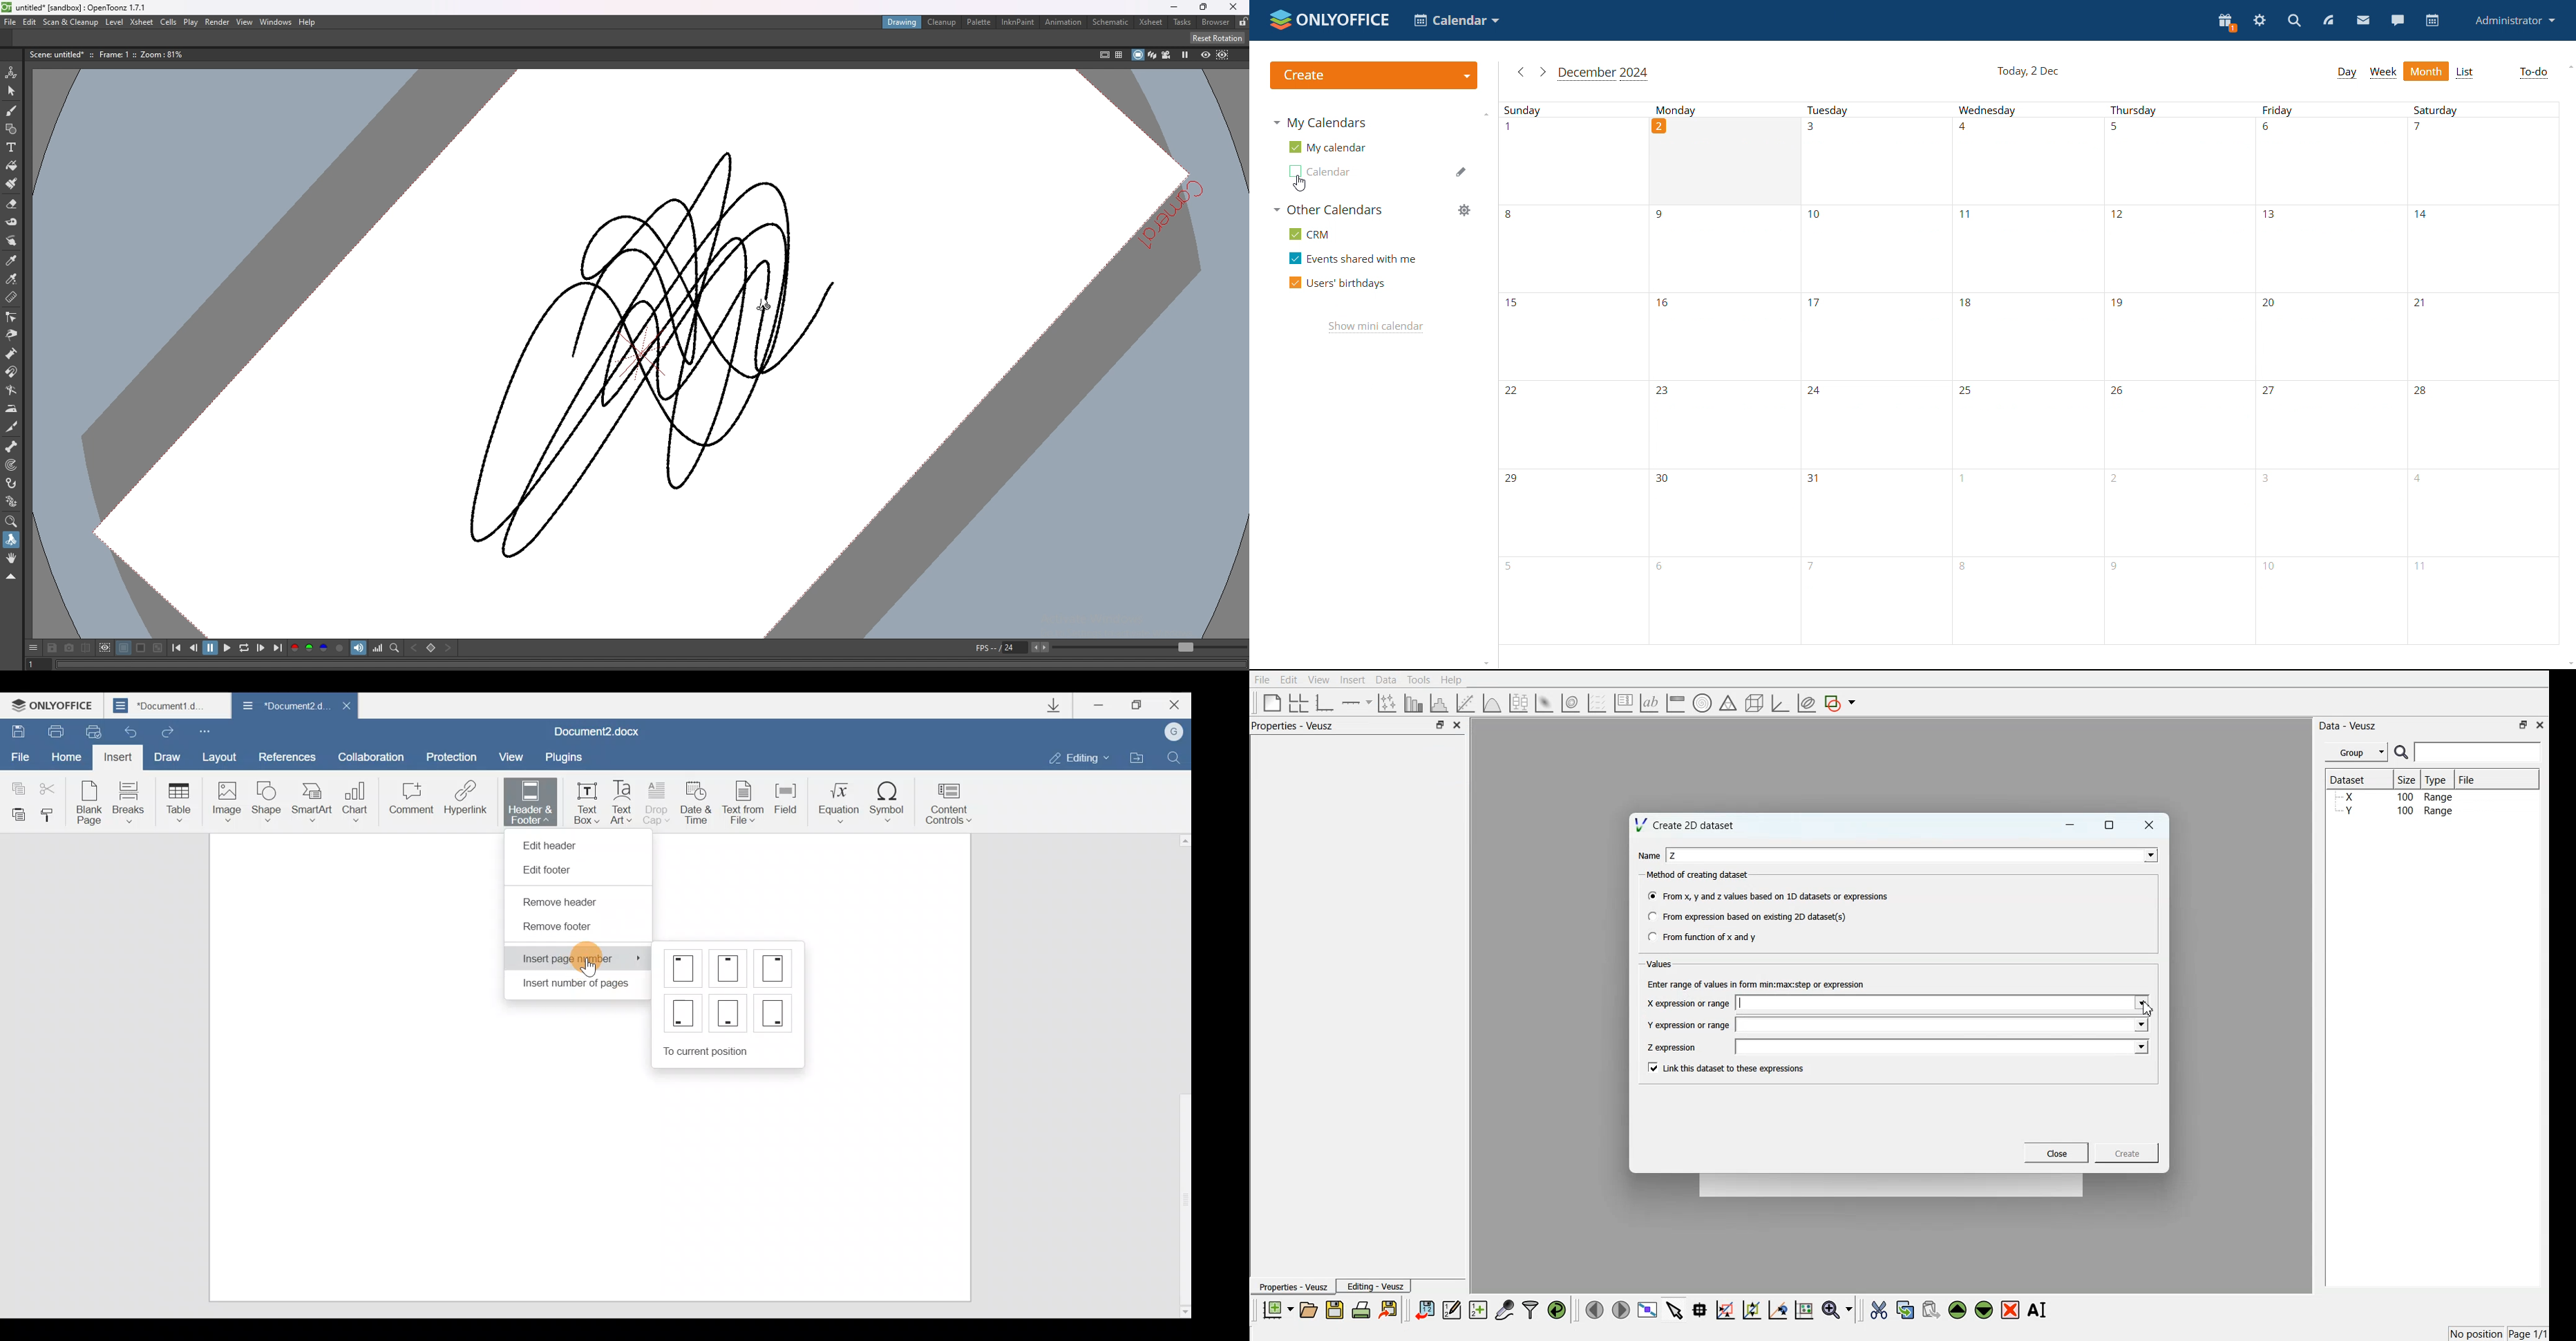  Describe the element at coordinates (21, 757) in the screenshot. I see `File` at that location.